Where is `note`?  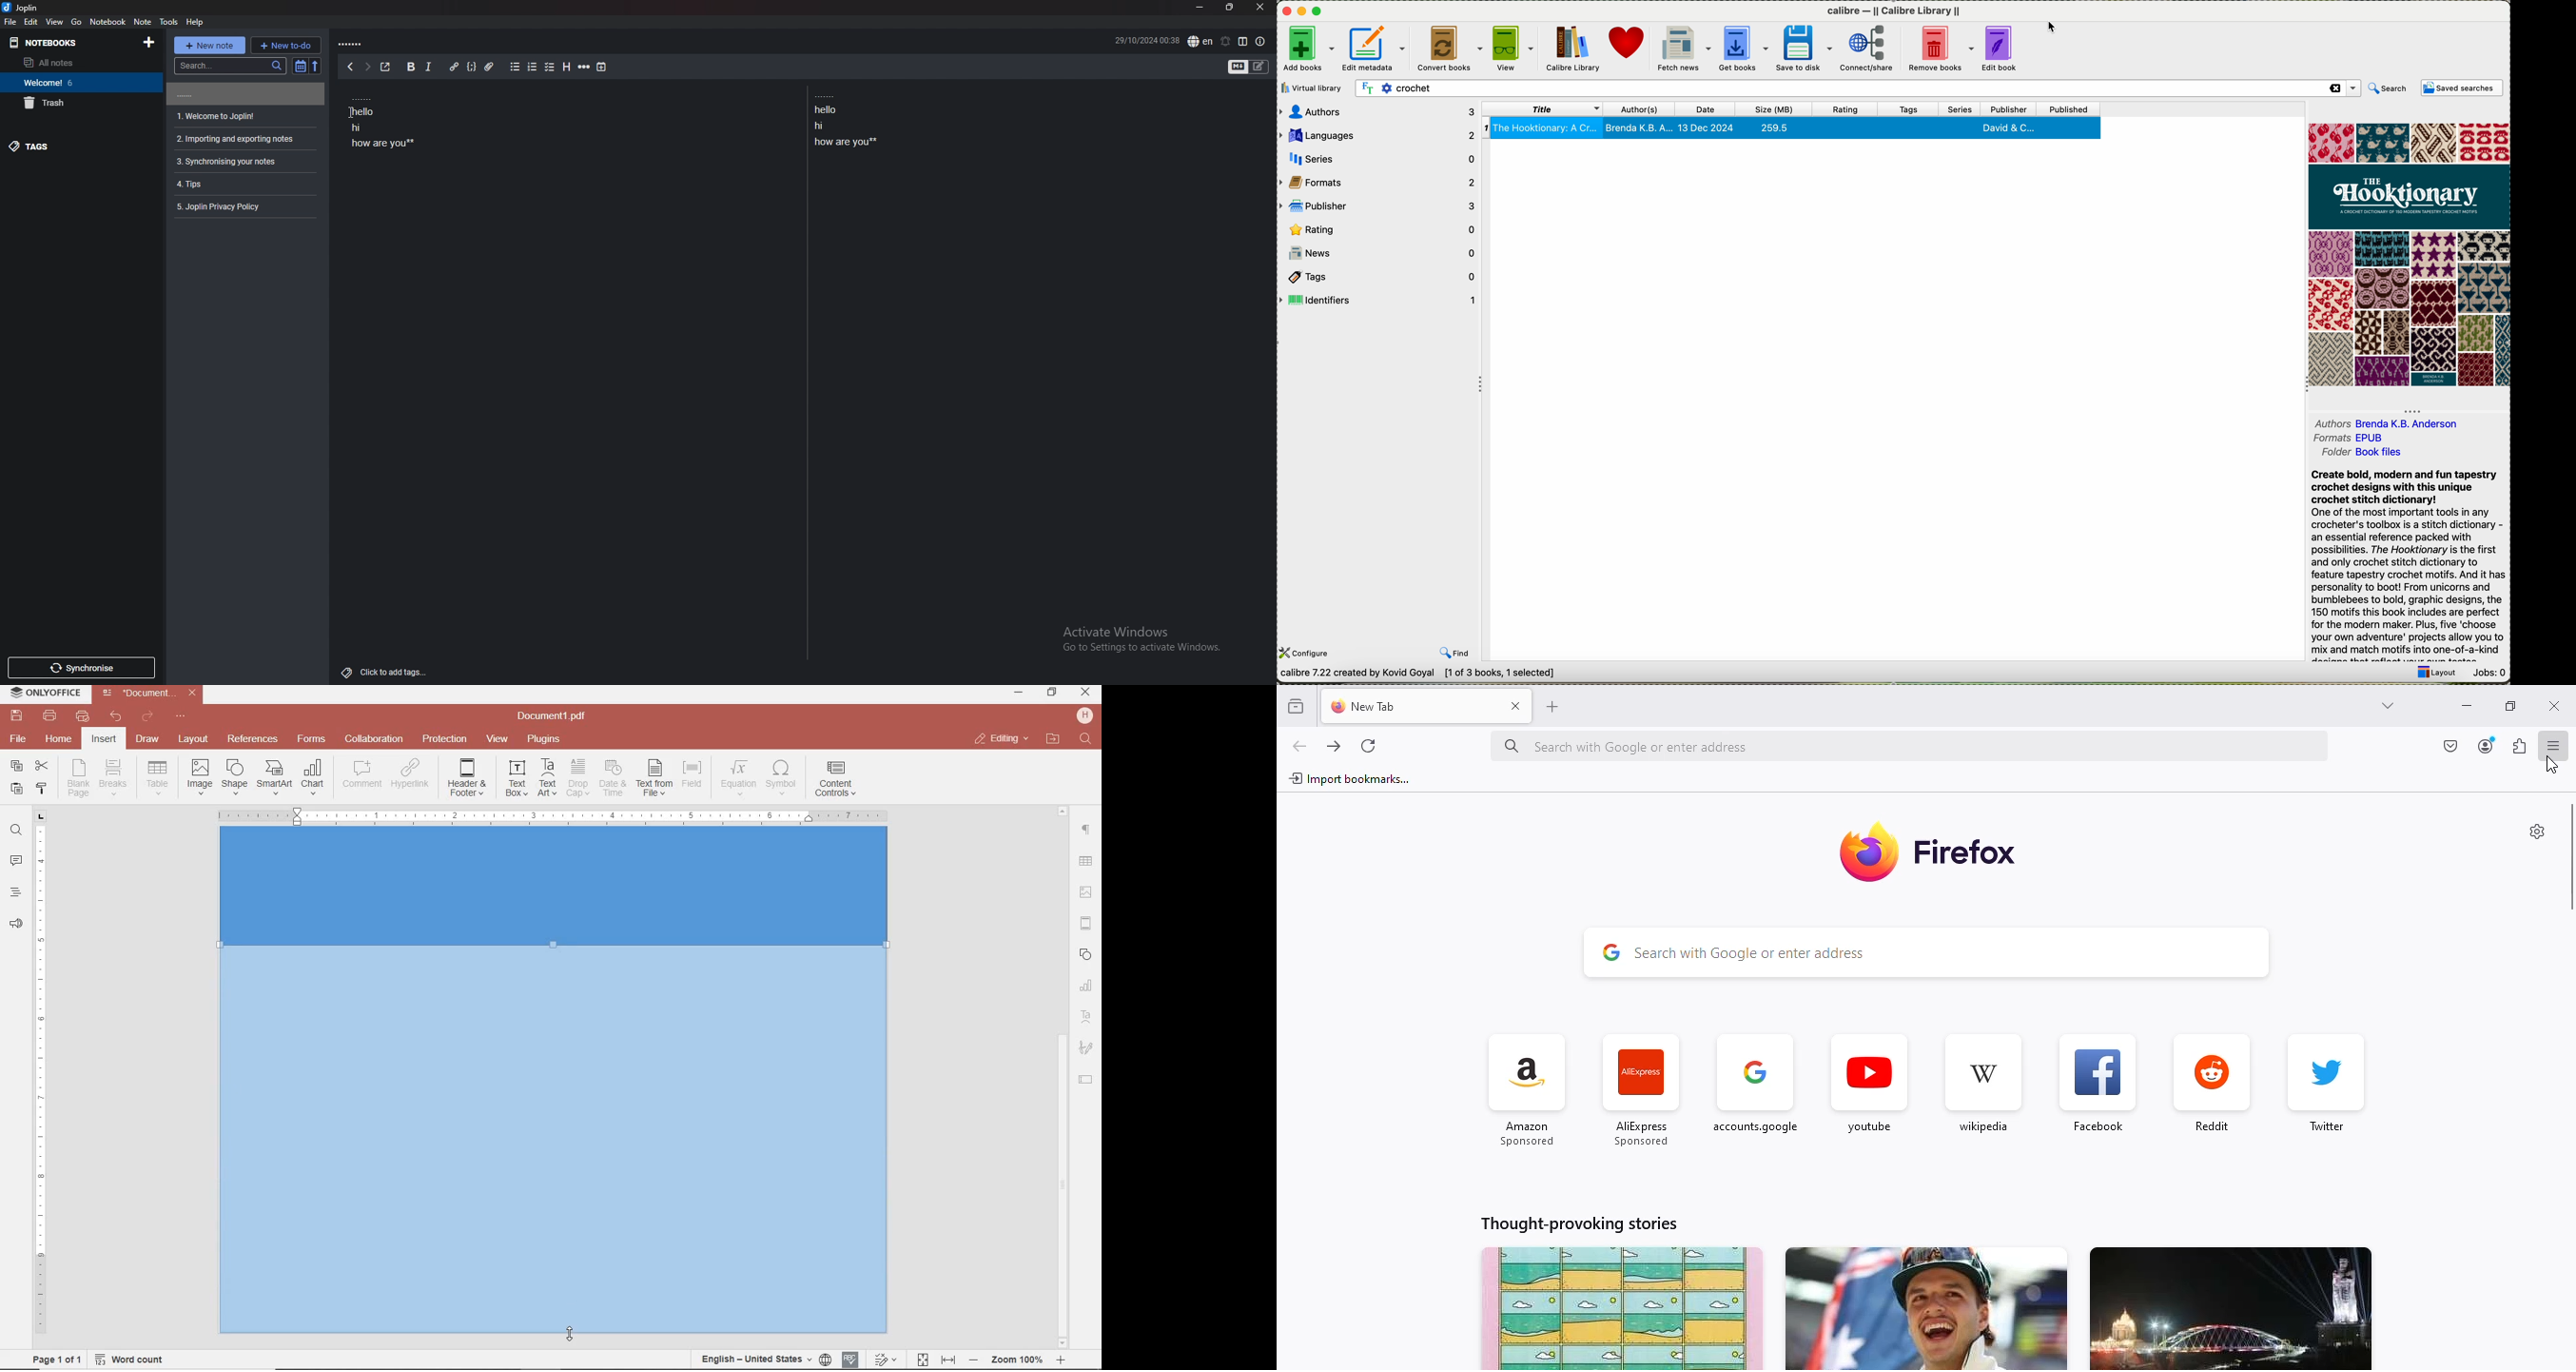 note is located at coordinates (144, 22).